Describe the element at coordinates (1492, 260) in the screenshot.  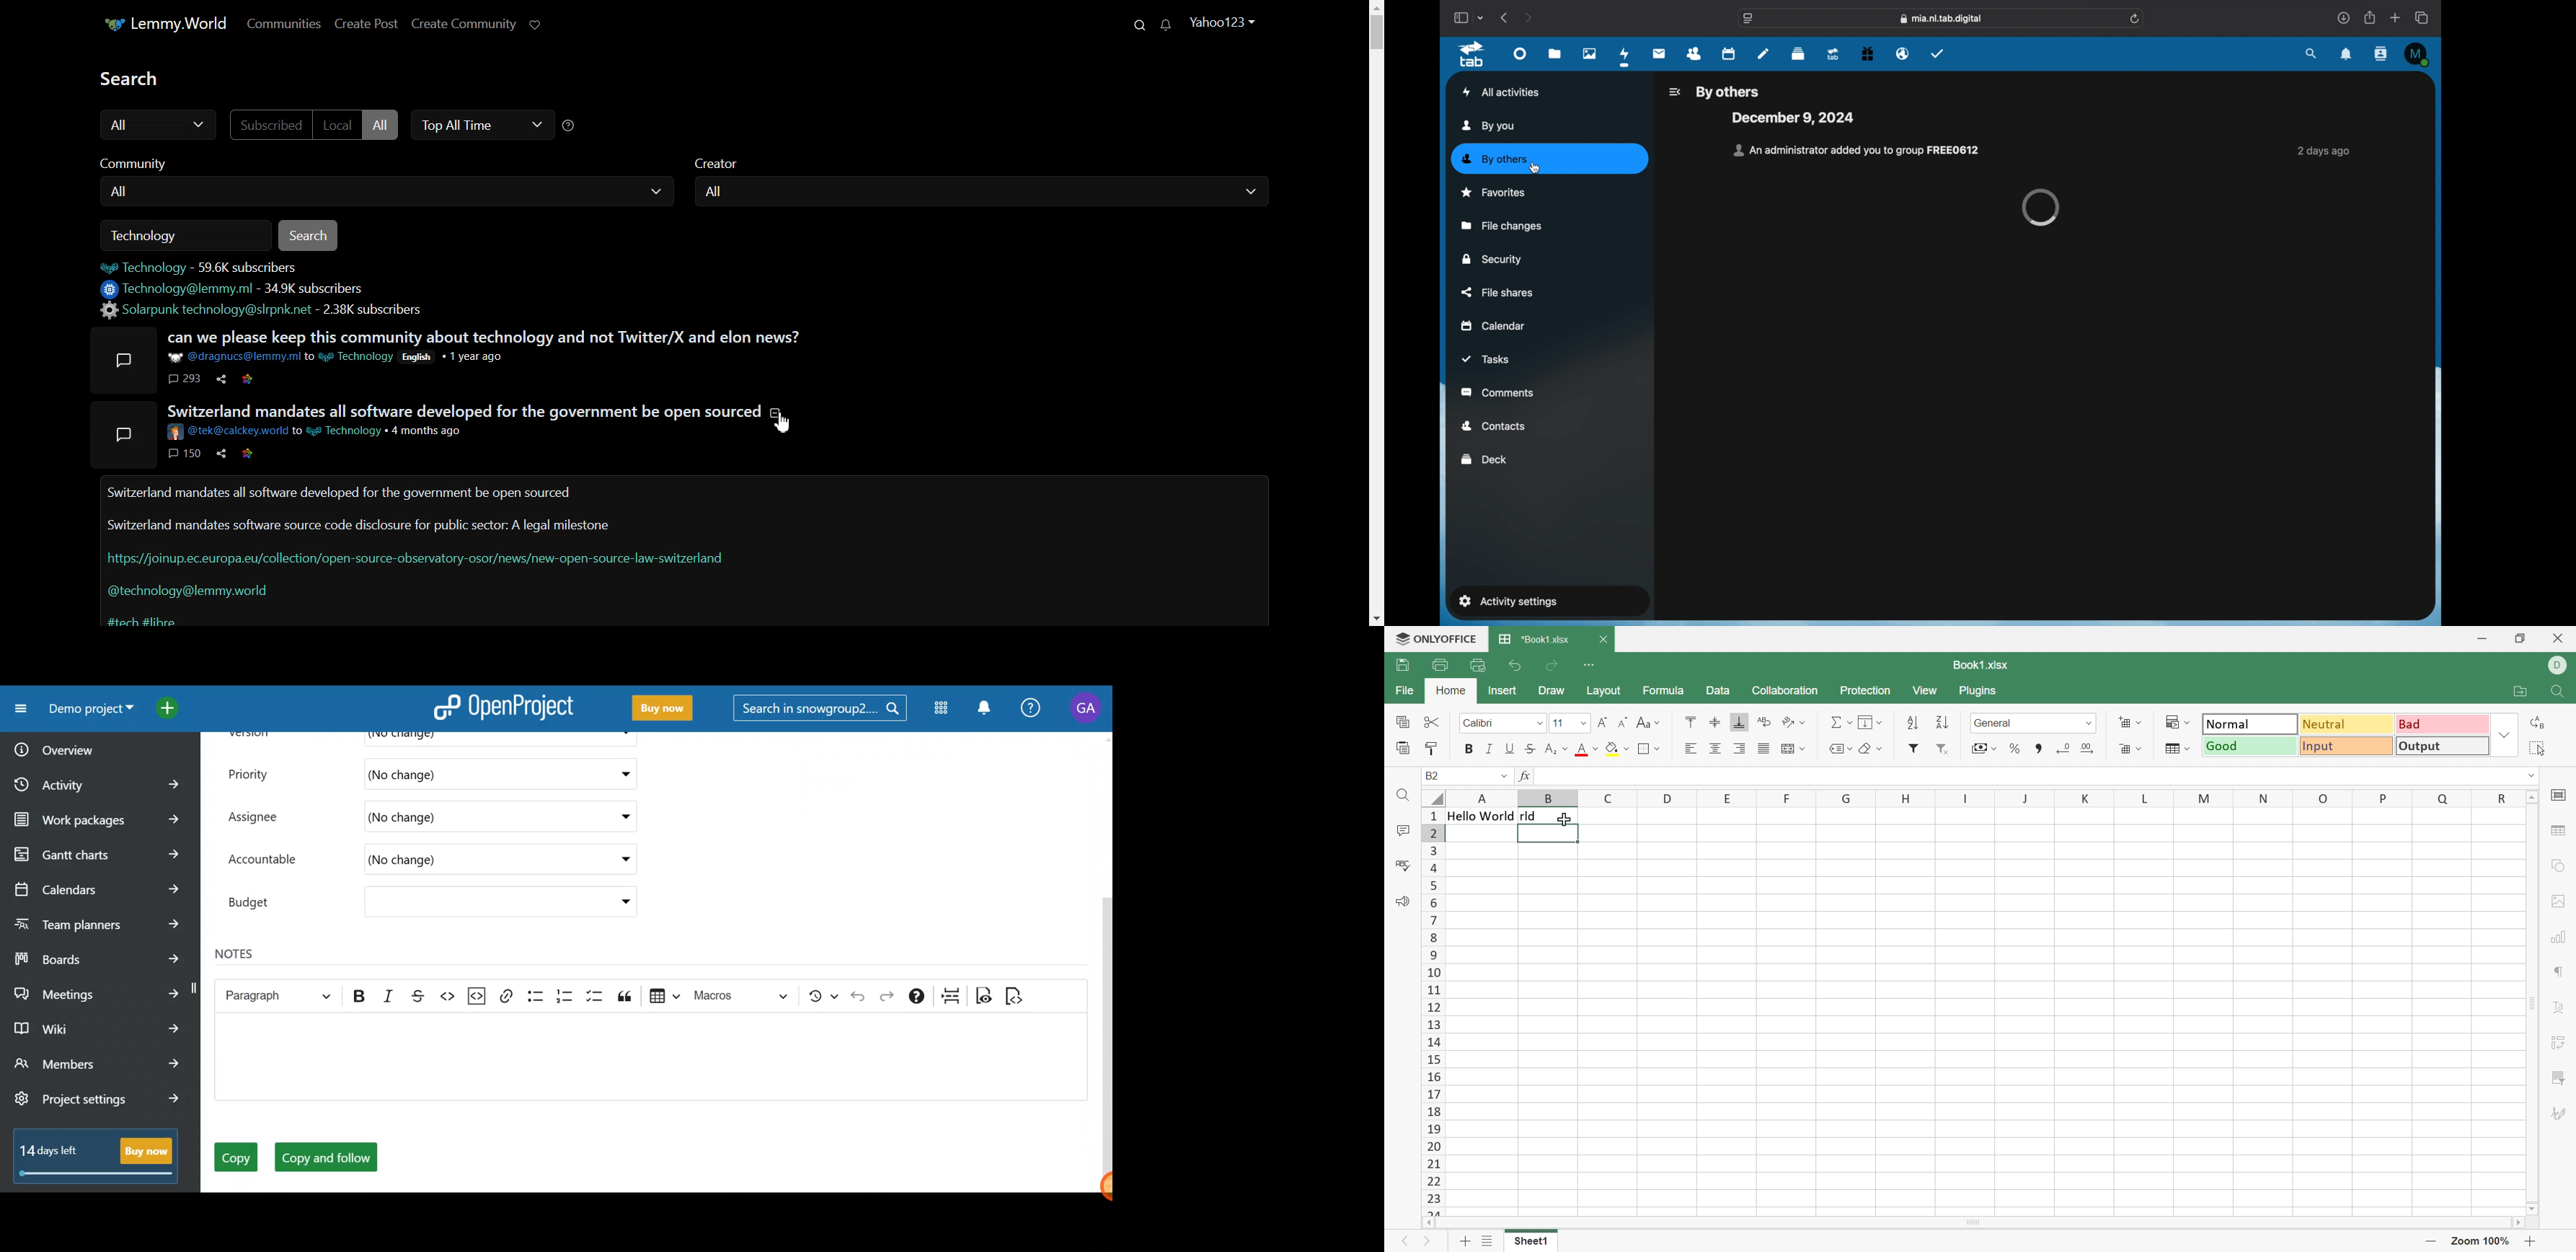
I see `security` at that location.